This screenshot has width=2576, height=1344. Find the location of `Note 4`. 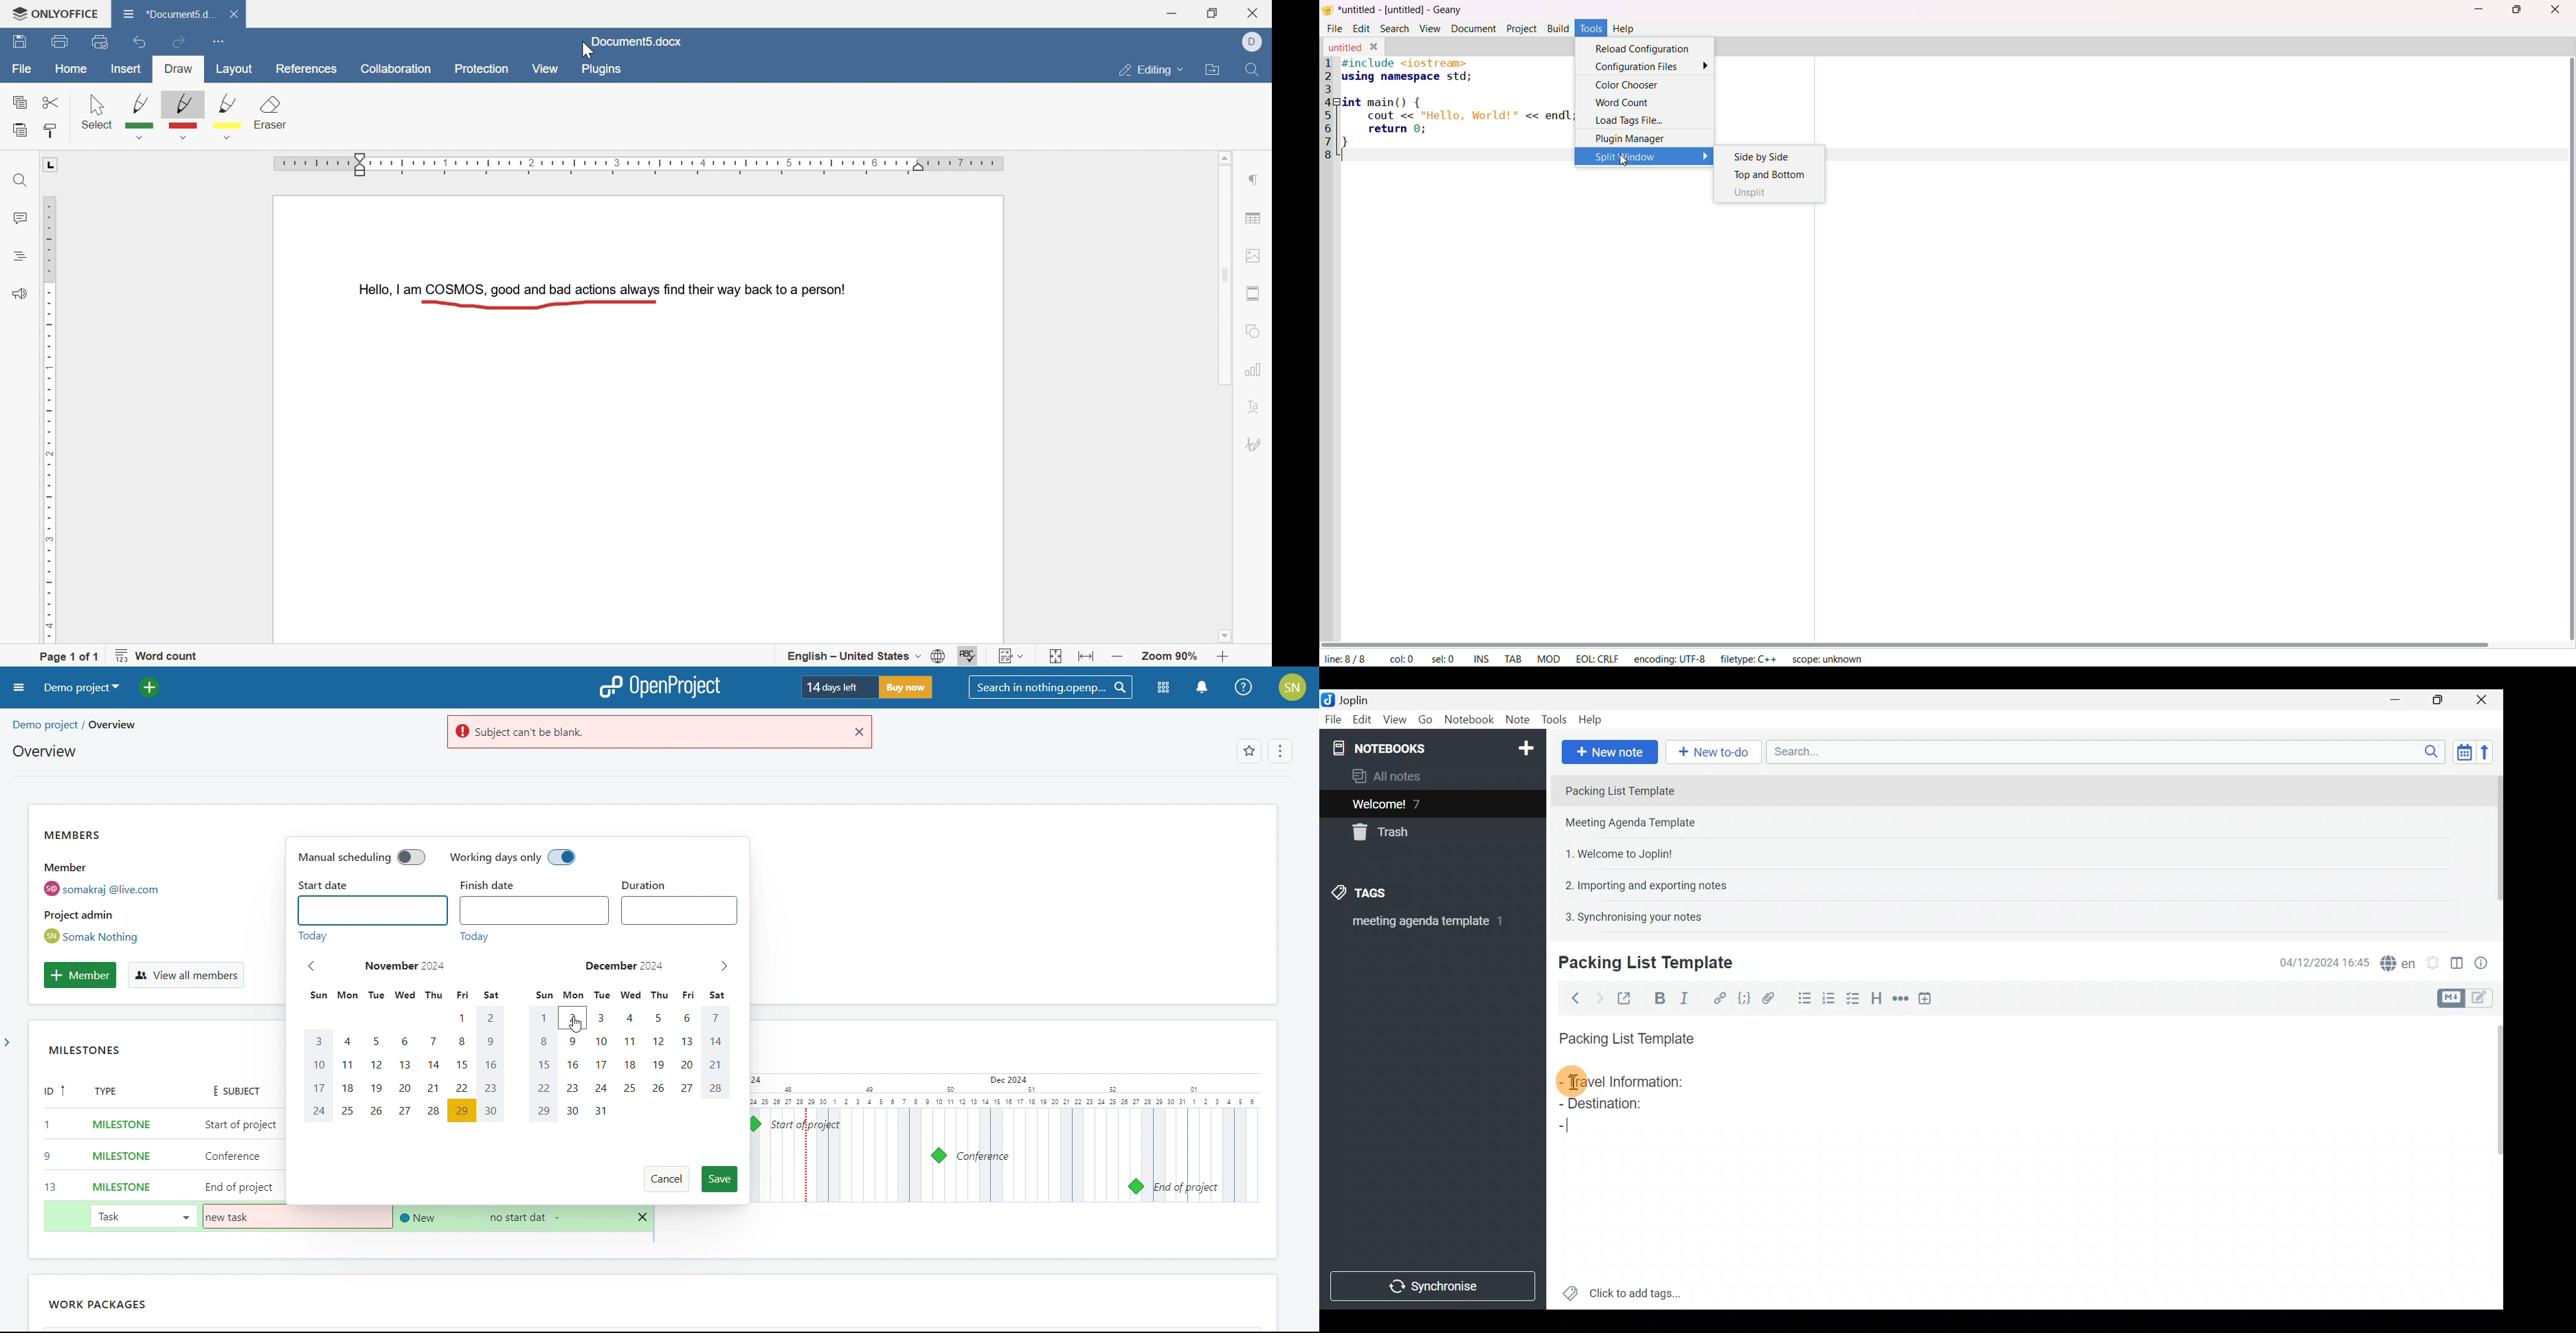

Note 4 is located at coordinates (1640, 883).